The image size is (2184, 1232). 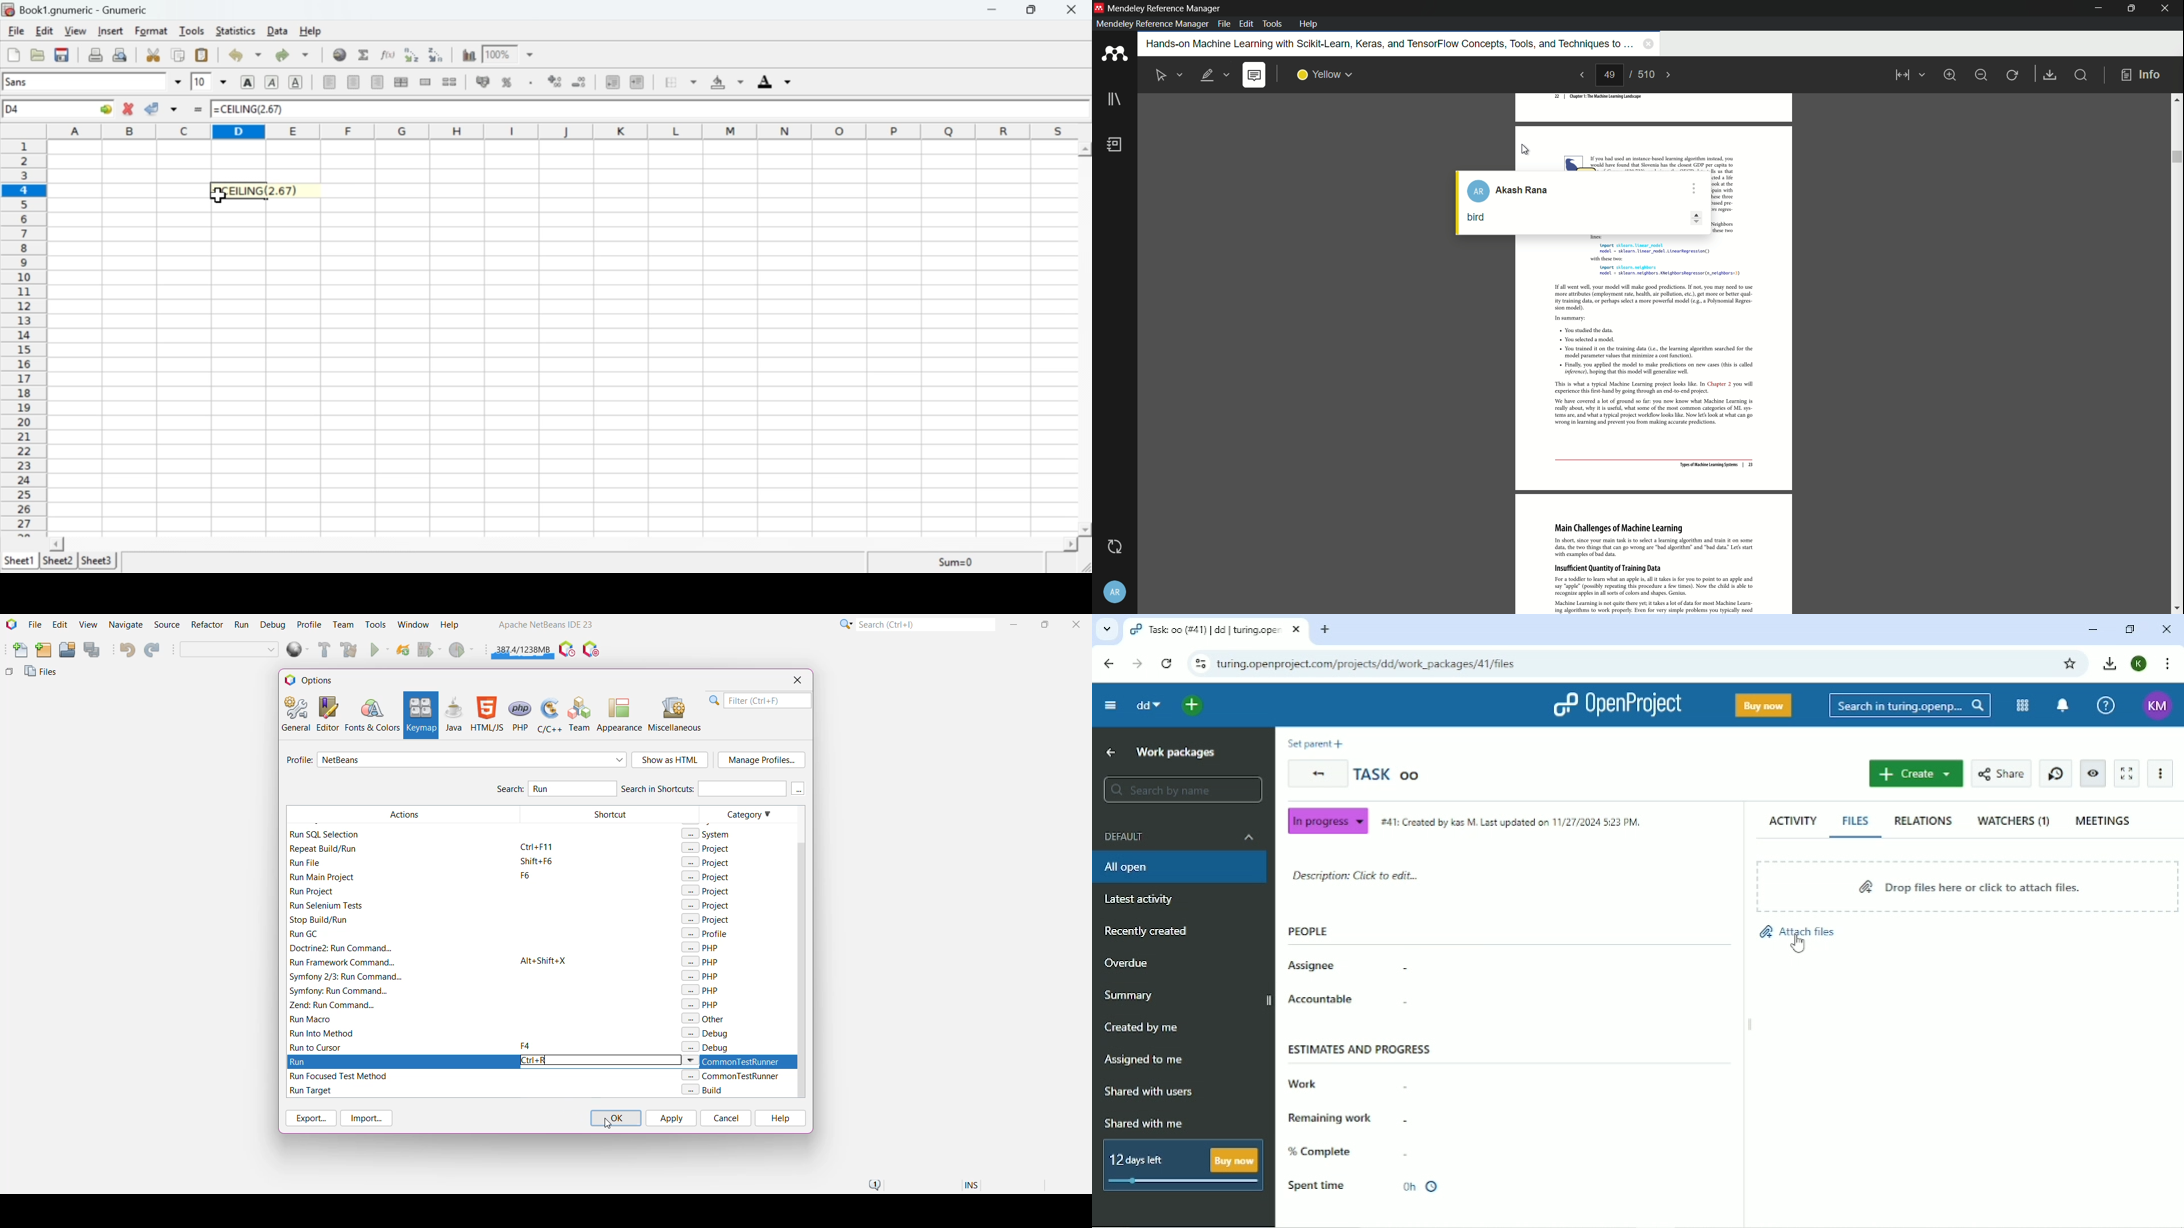 I want to click on View site information, so click(x=1201, y=664).